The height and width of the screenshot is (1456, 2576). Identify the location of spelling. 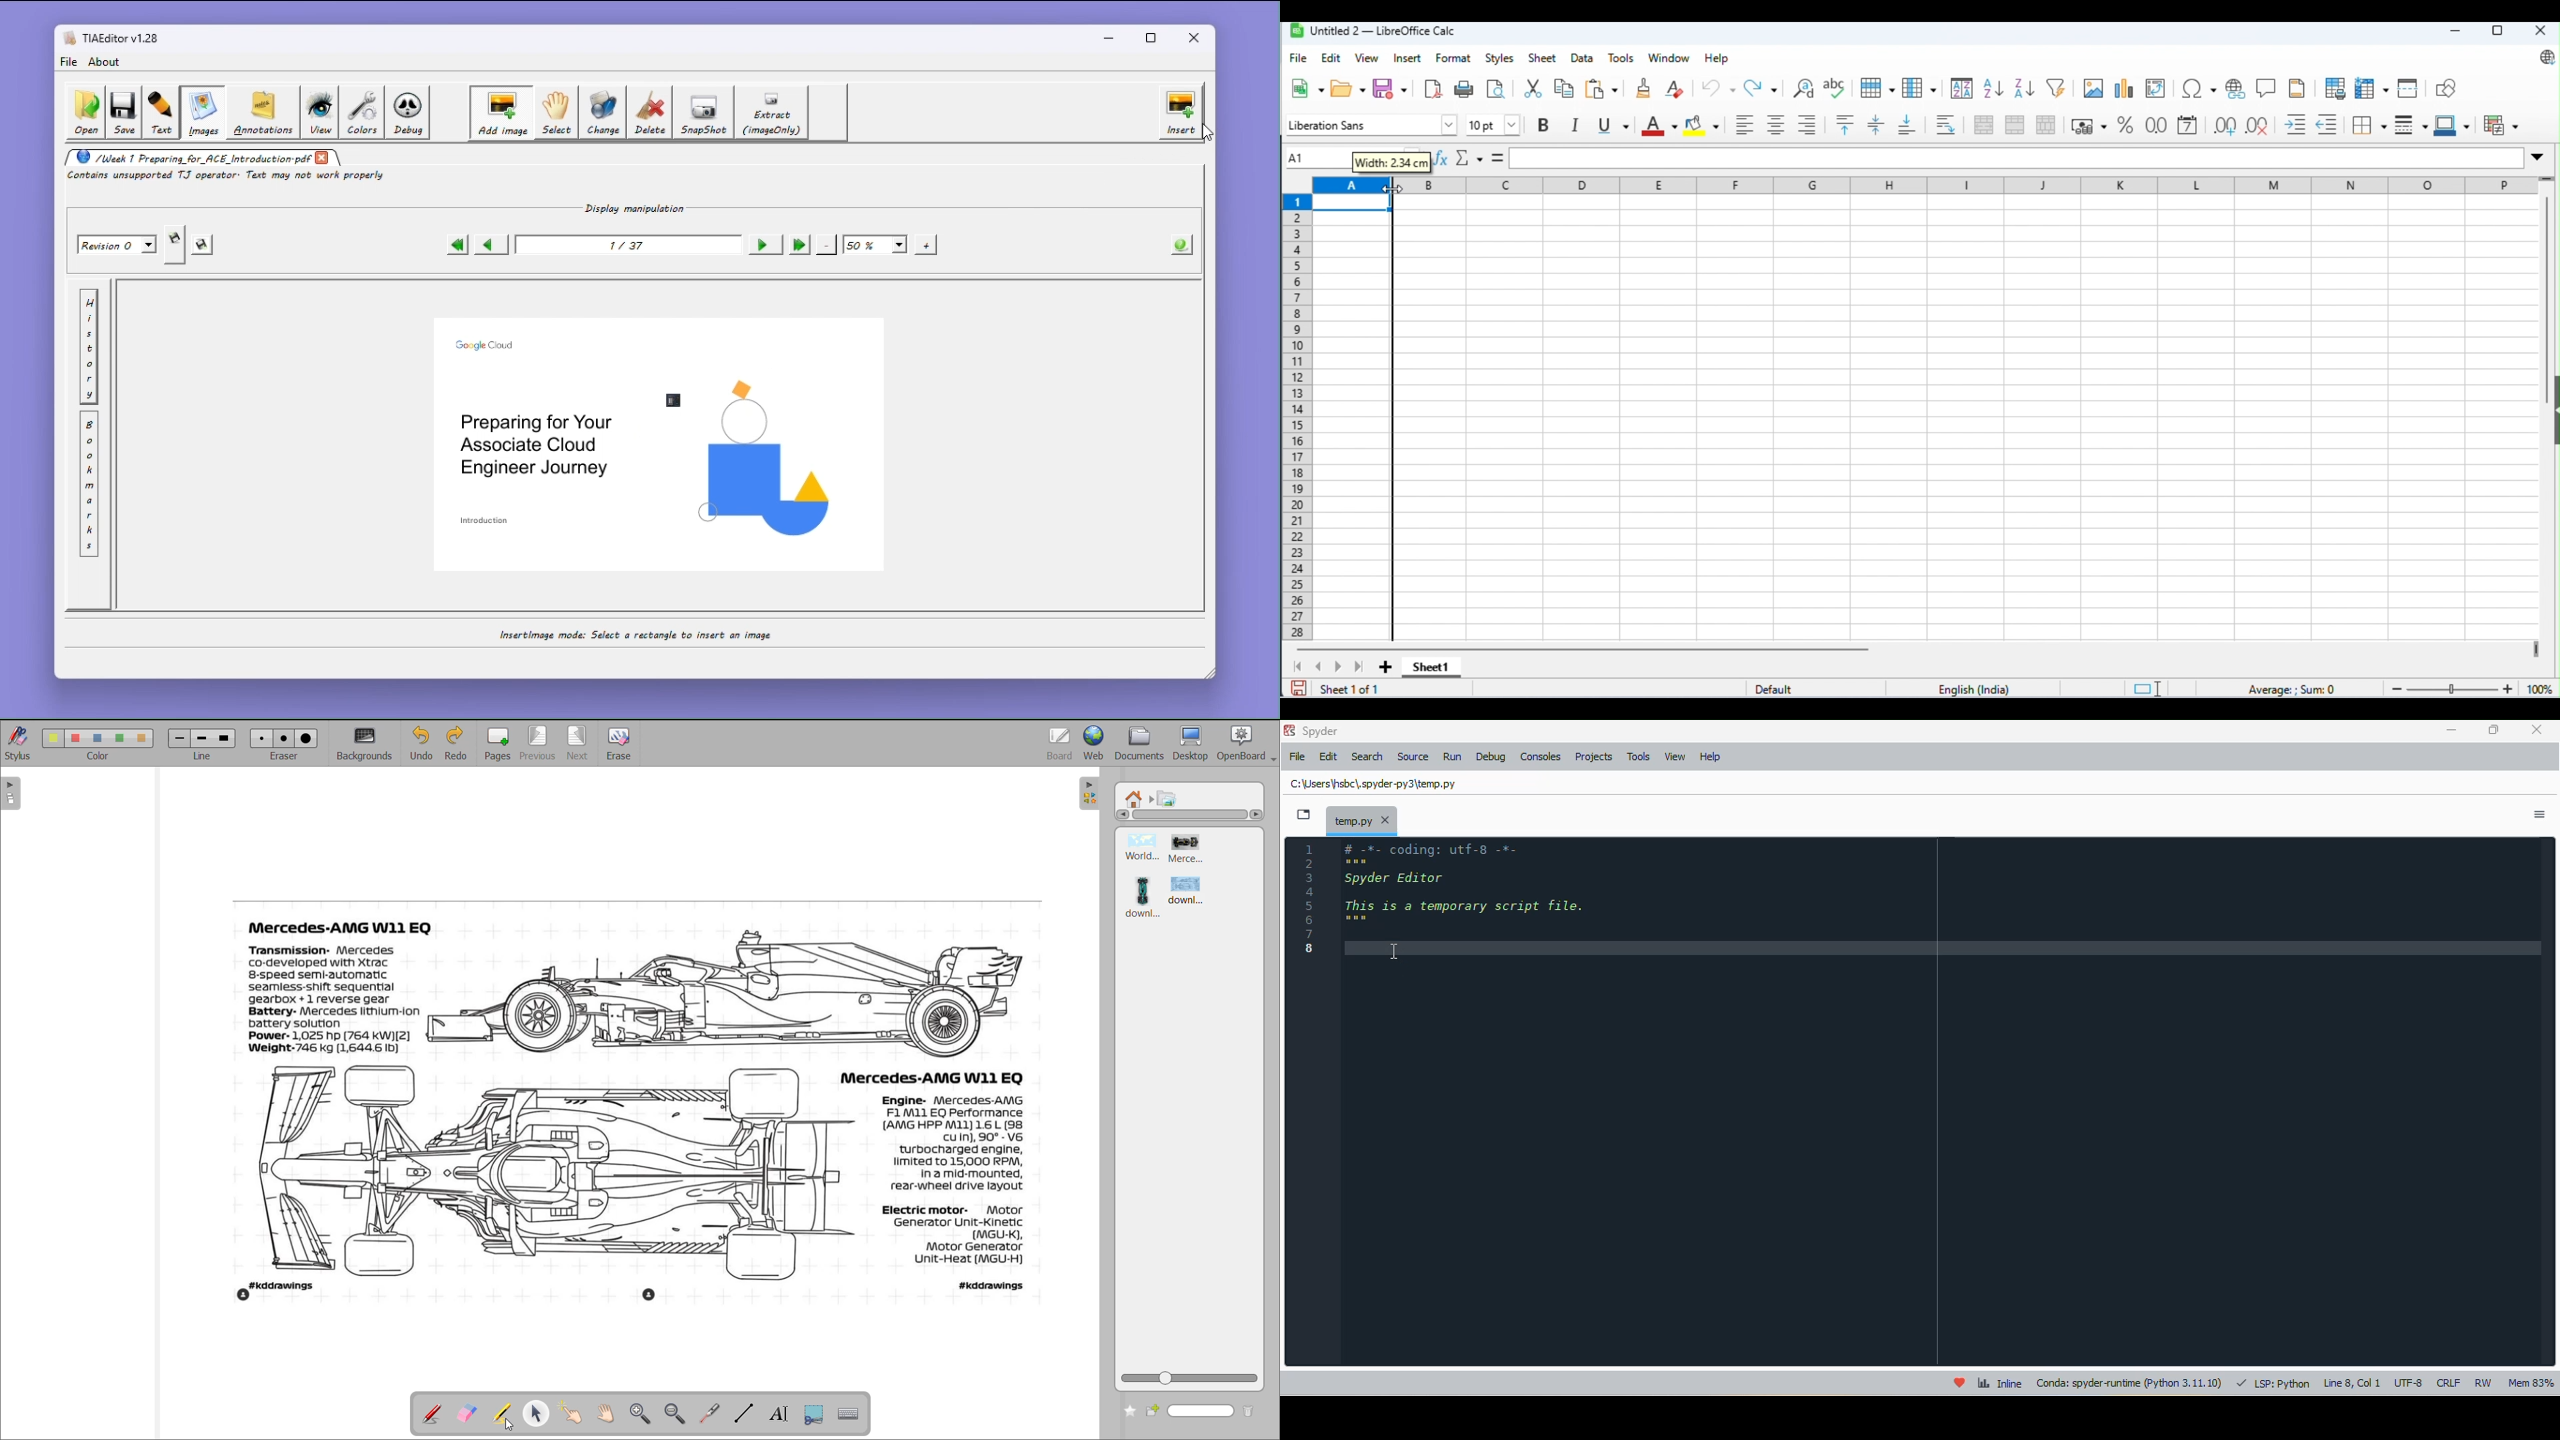
(1836, 88).